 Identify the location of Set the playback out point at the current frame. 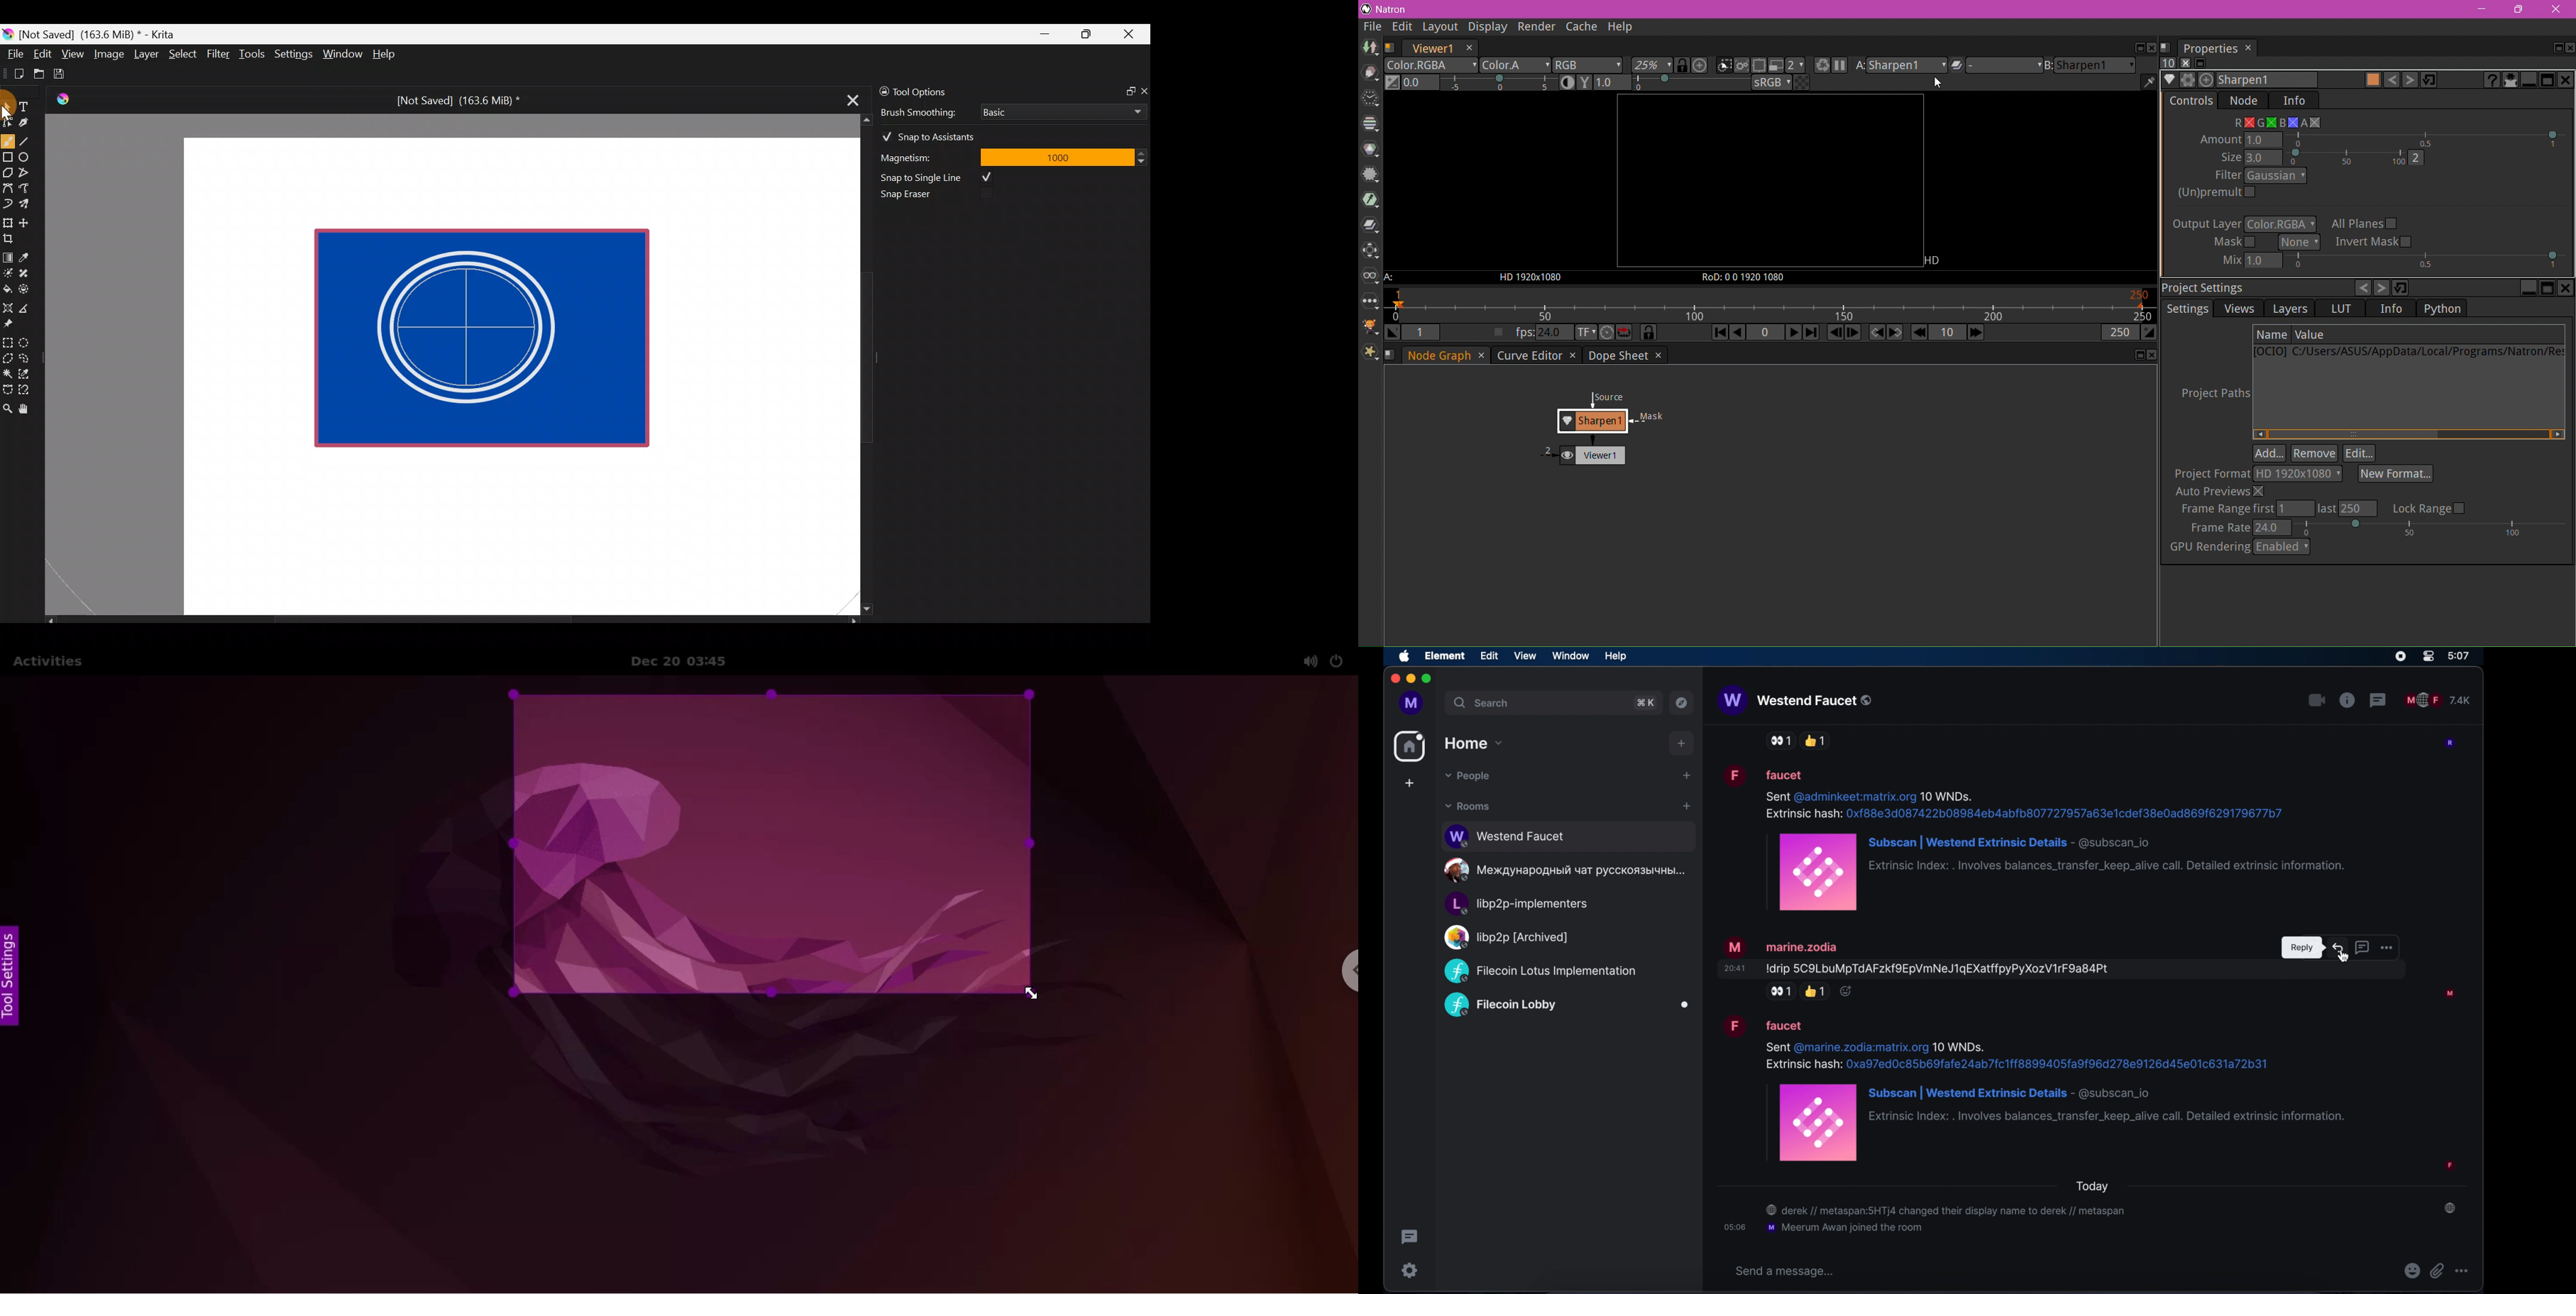
(2149, 334).